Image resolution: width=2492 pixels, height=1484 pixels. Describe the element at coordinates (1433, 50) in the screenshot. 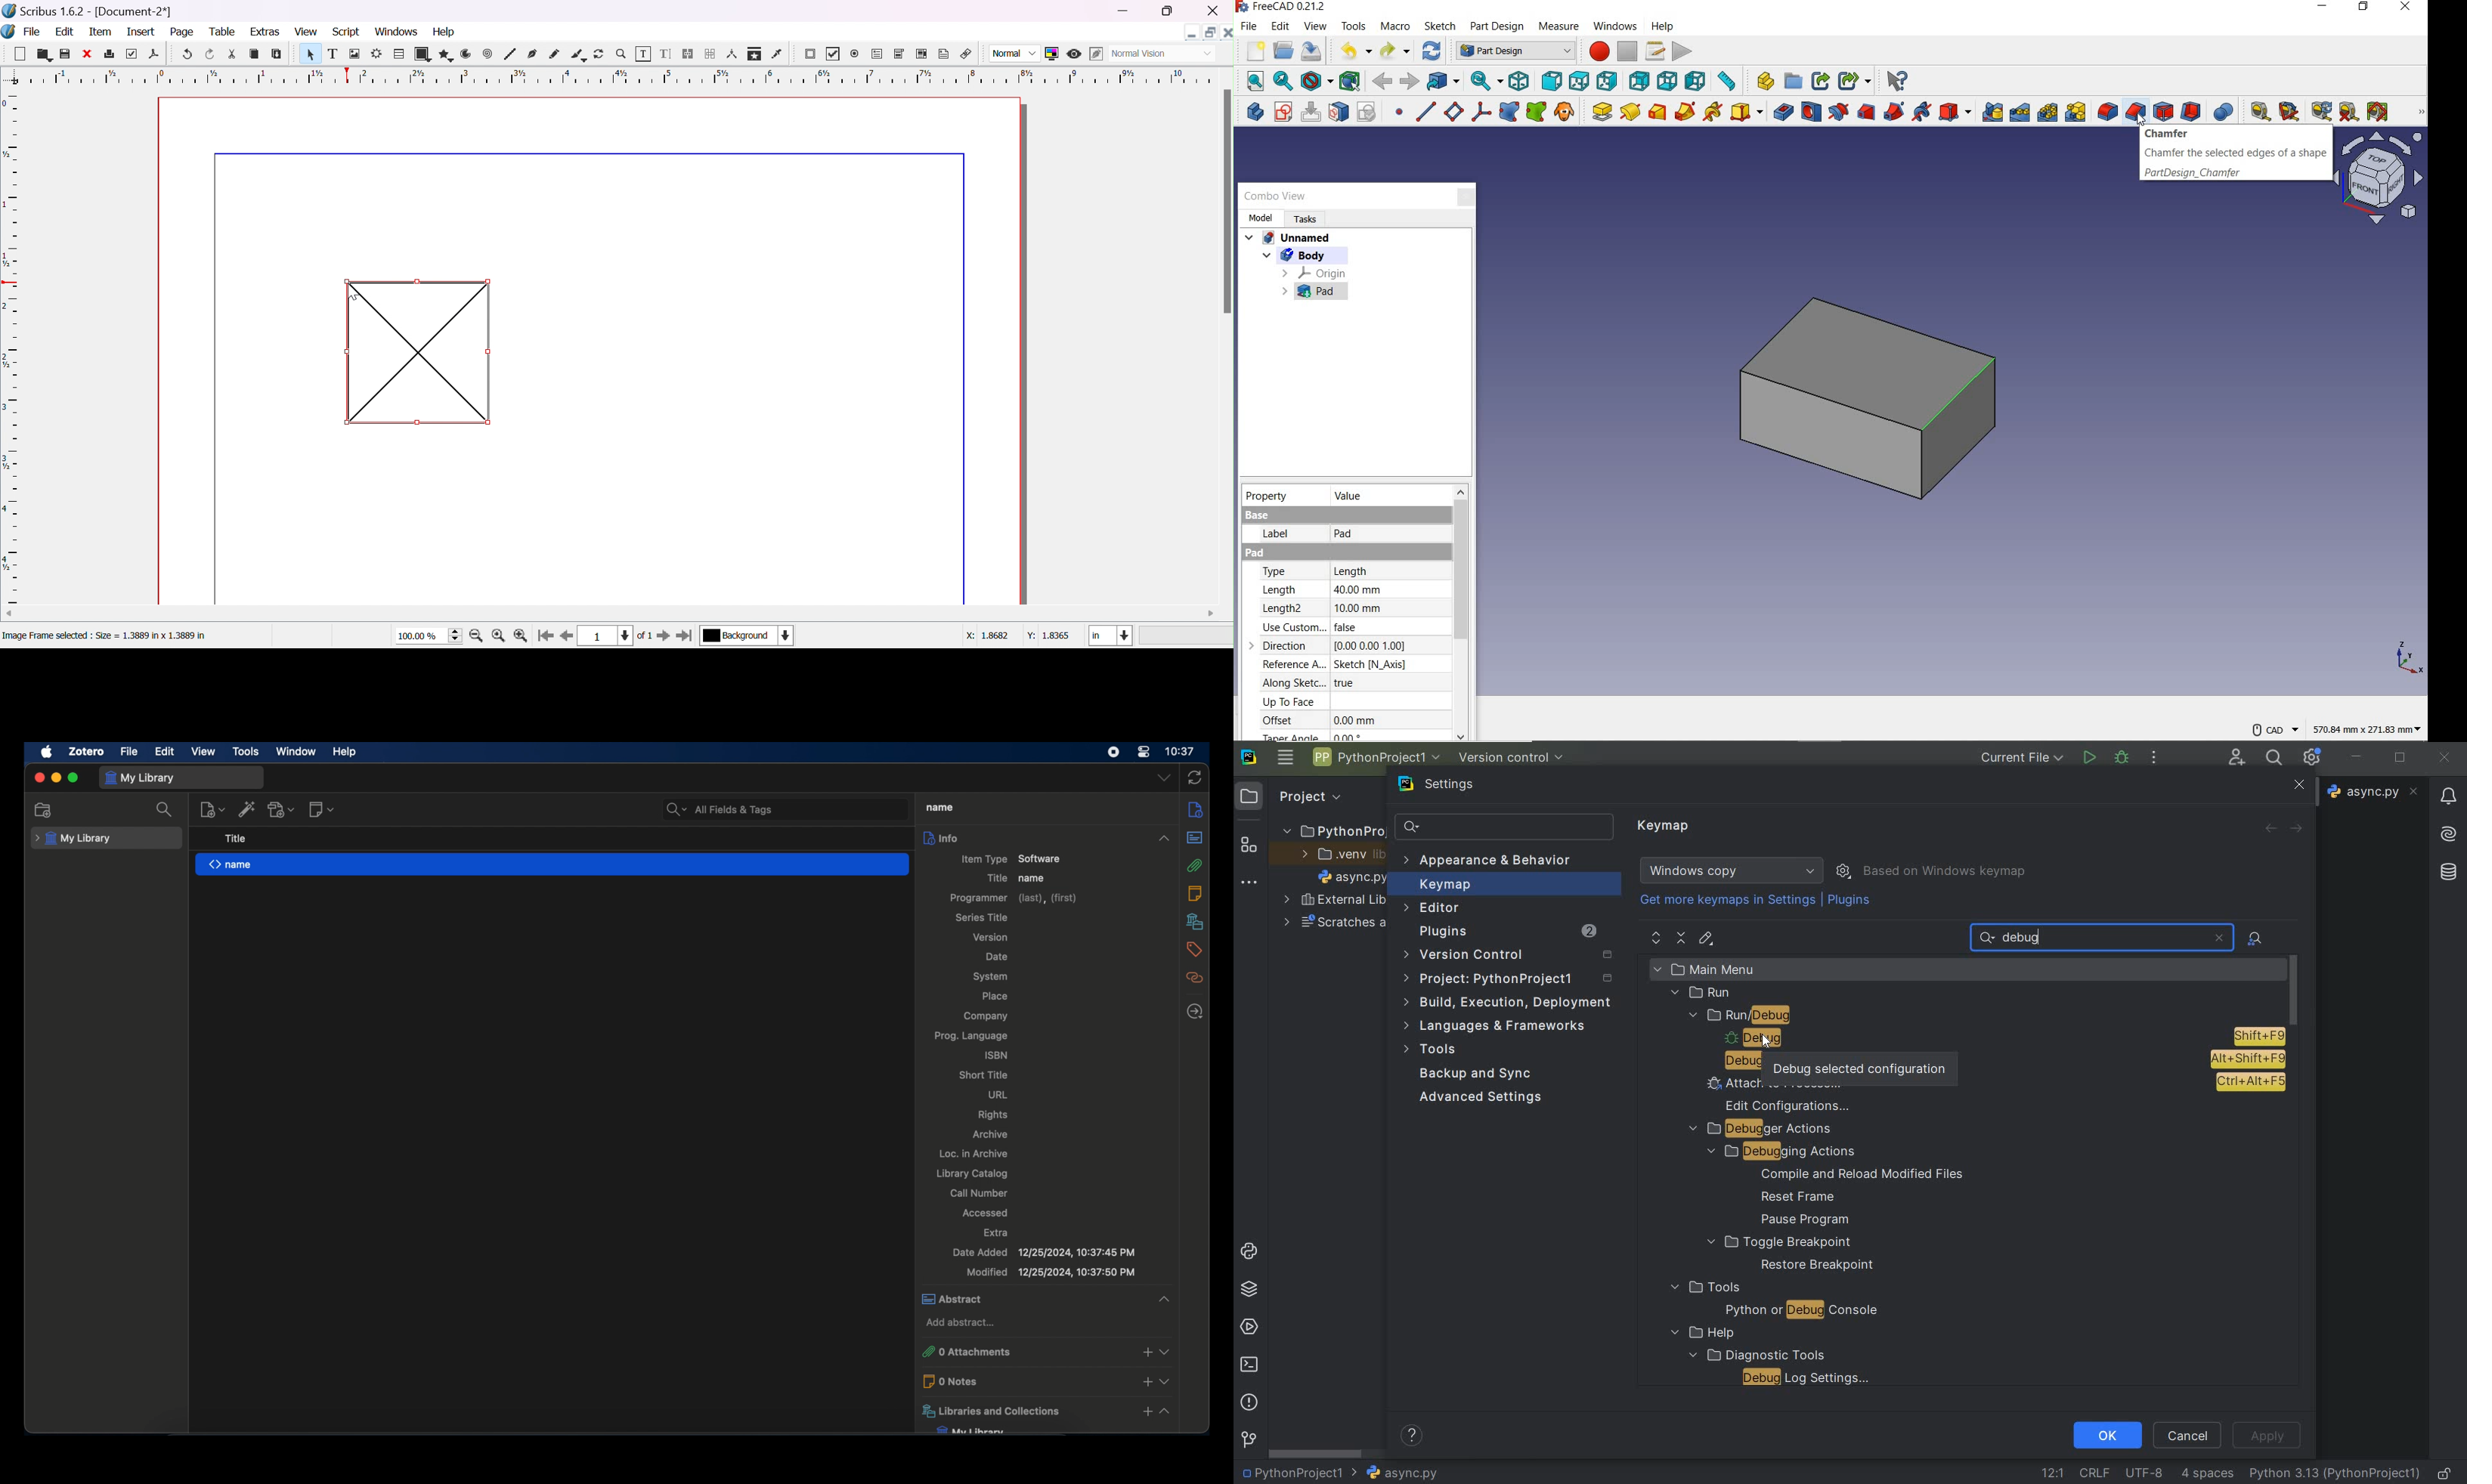

I see `refresh` at that location.